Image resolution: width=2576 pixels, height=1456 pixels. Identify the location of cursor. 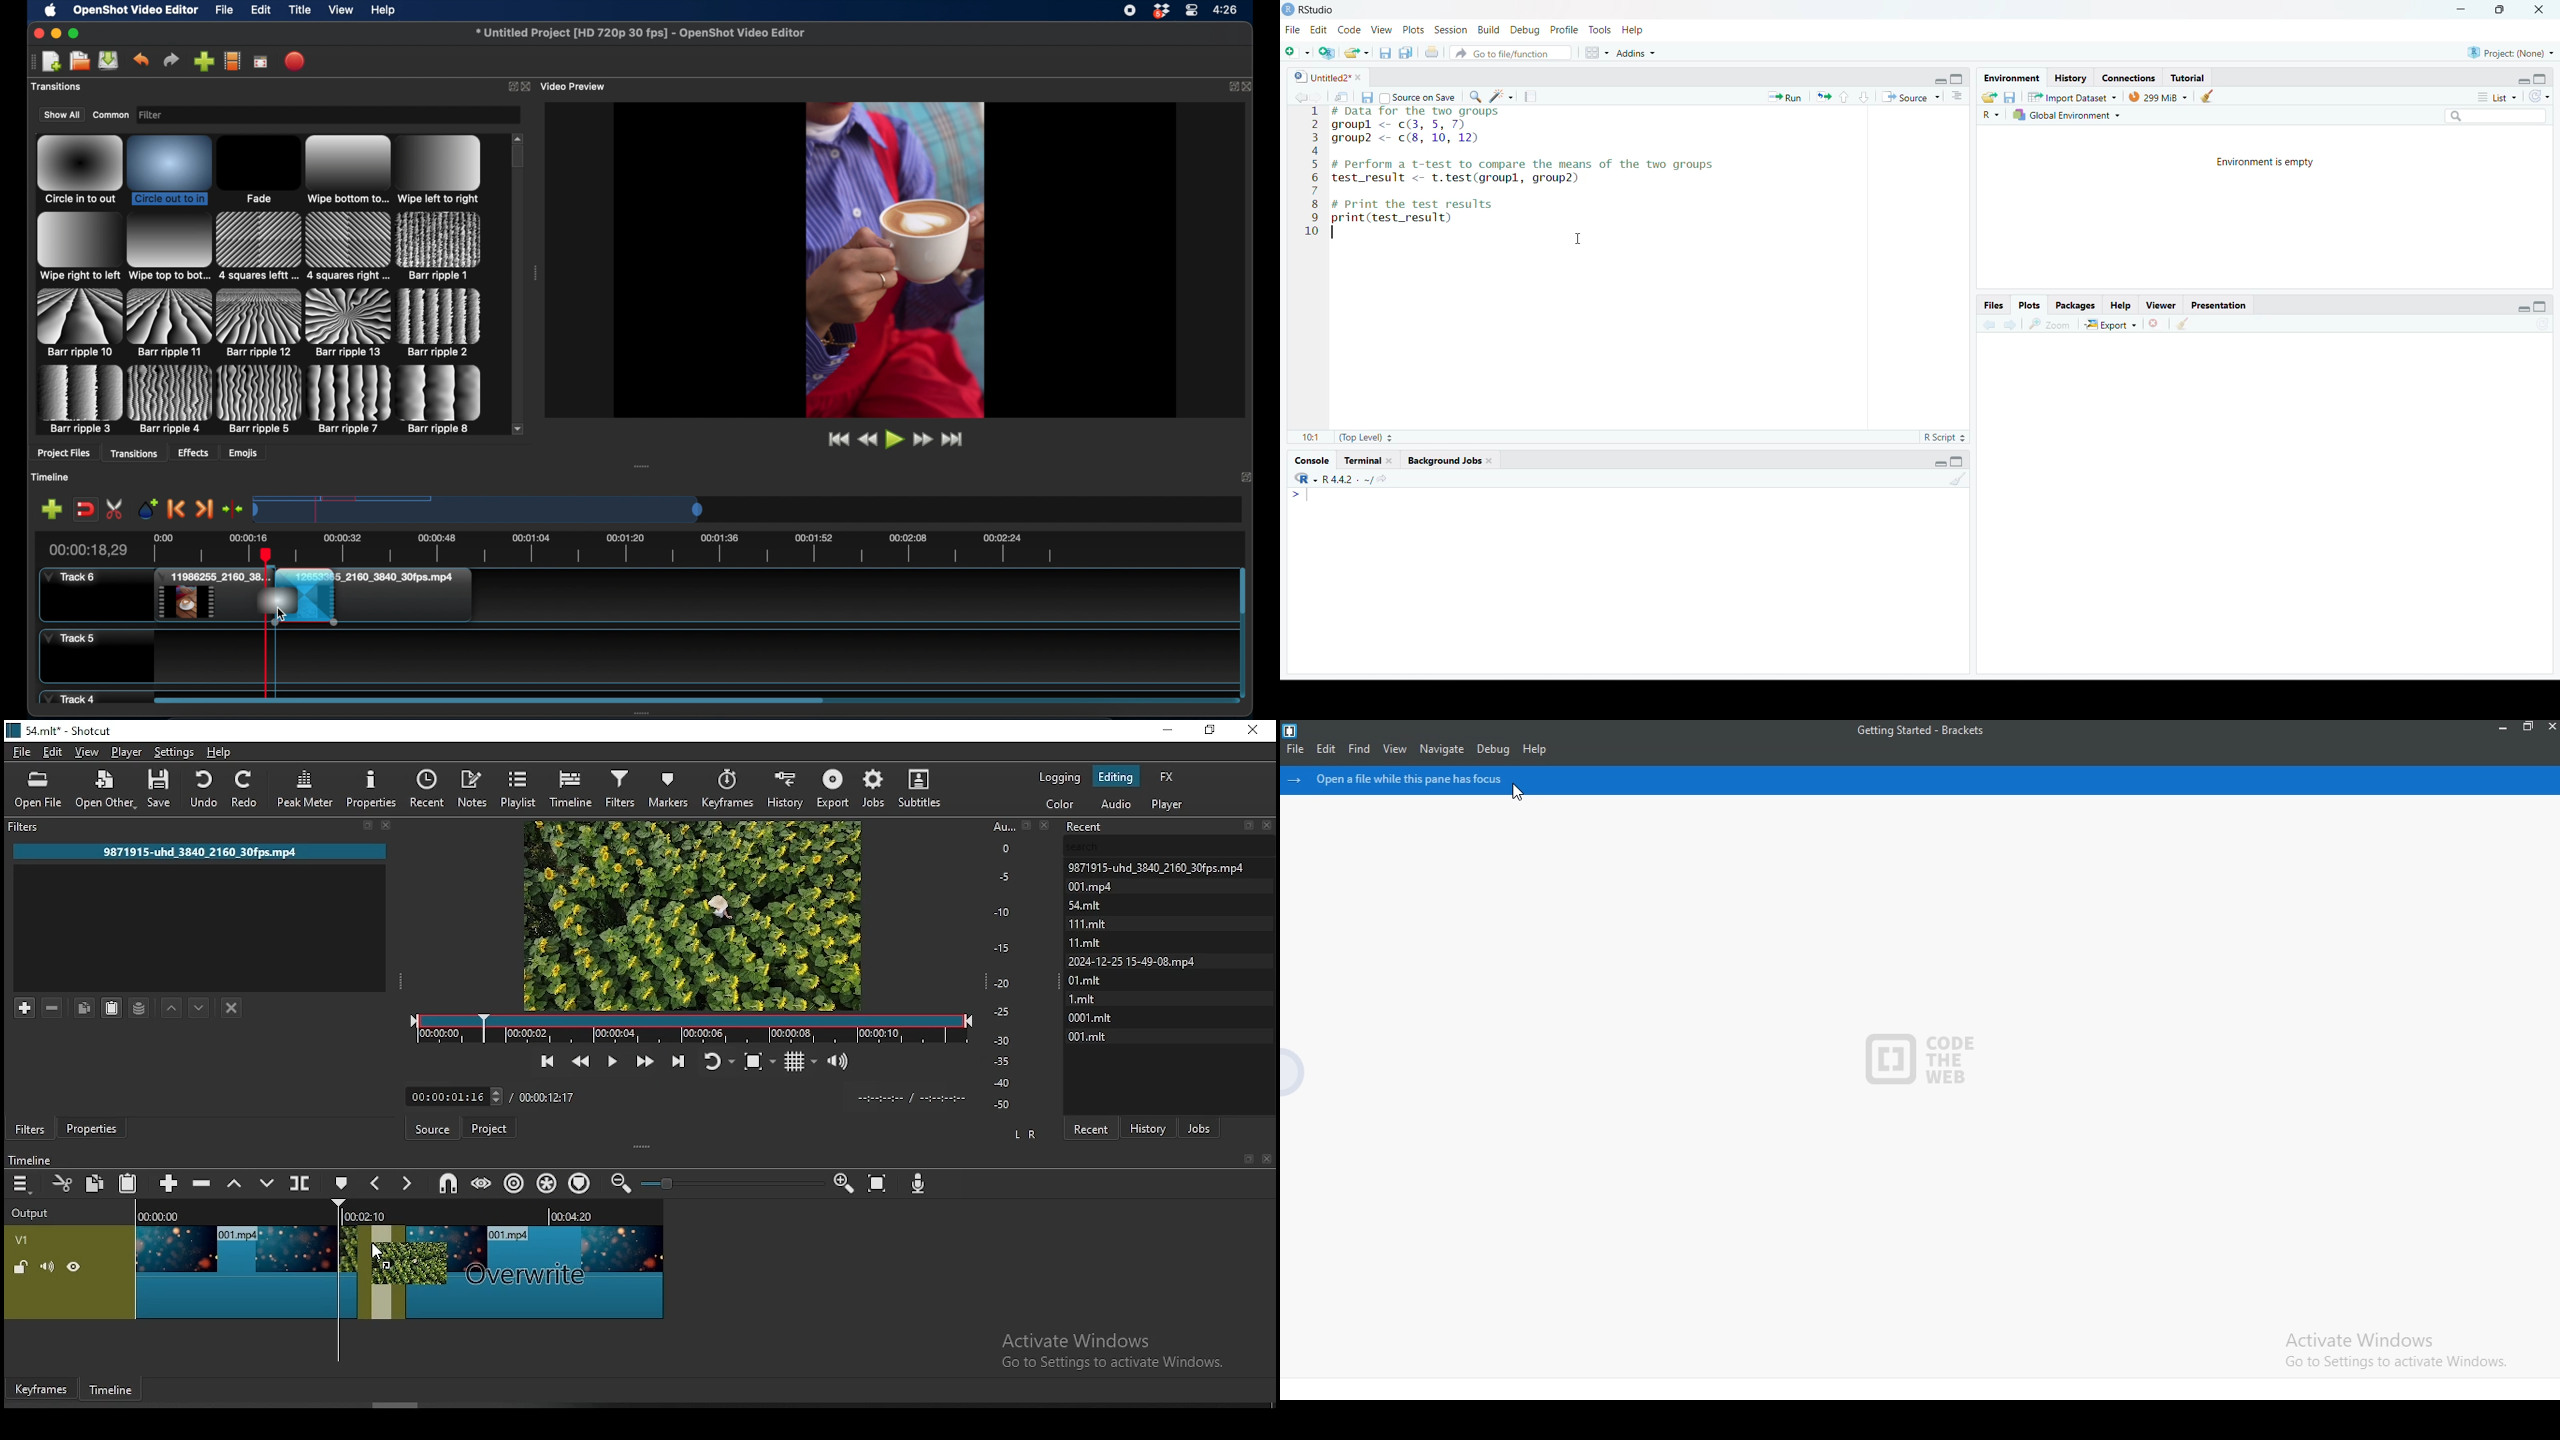
(1579, 239).